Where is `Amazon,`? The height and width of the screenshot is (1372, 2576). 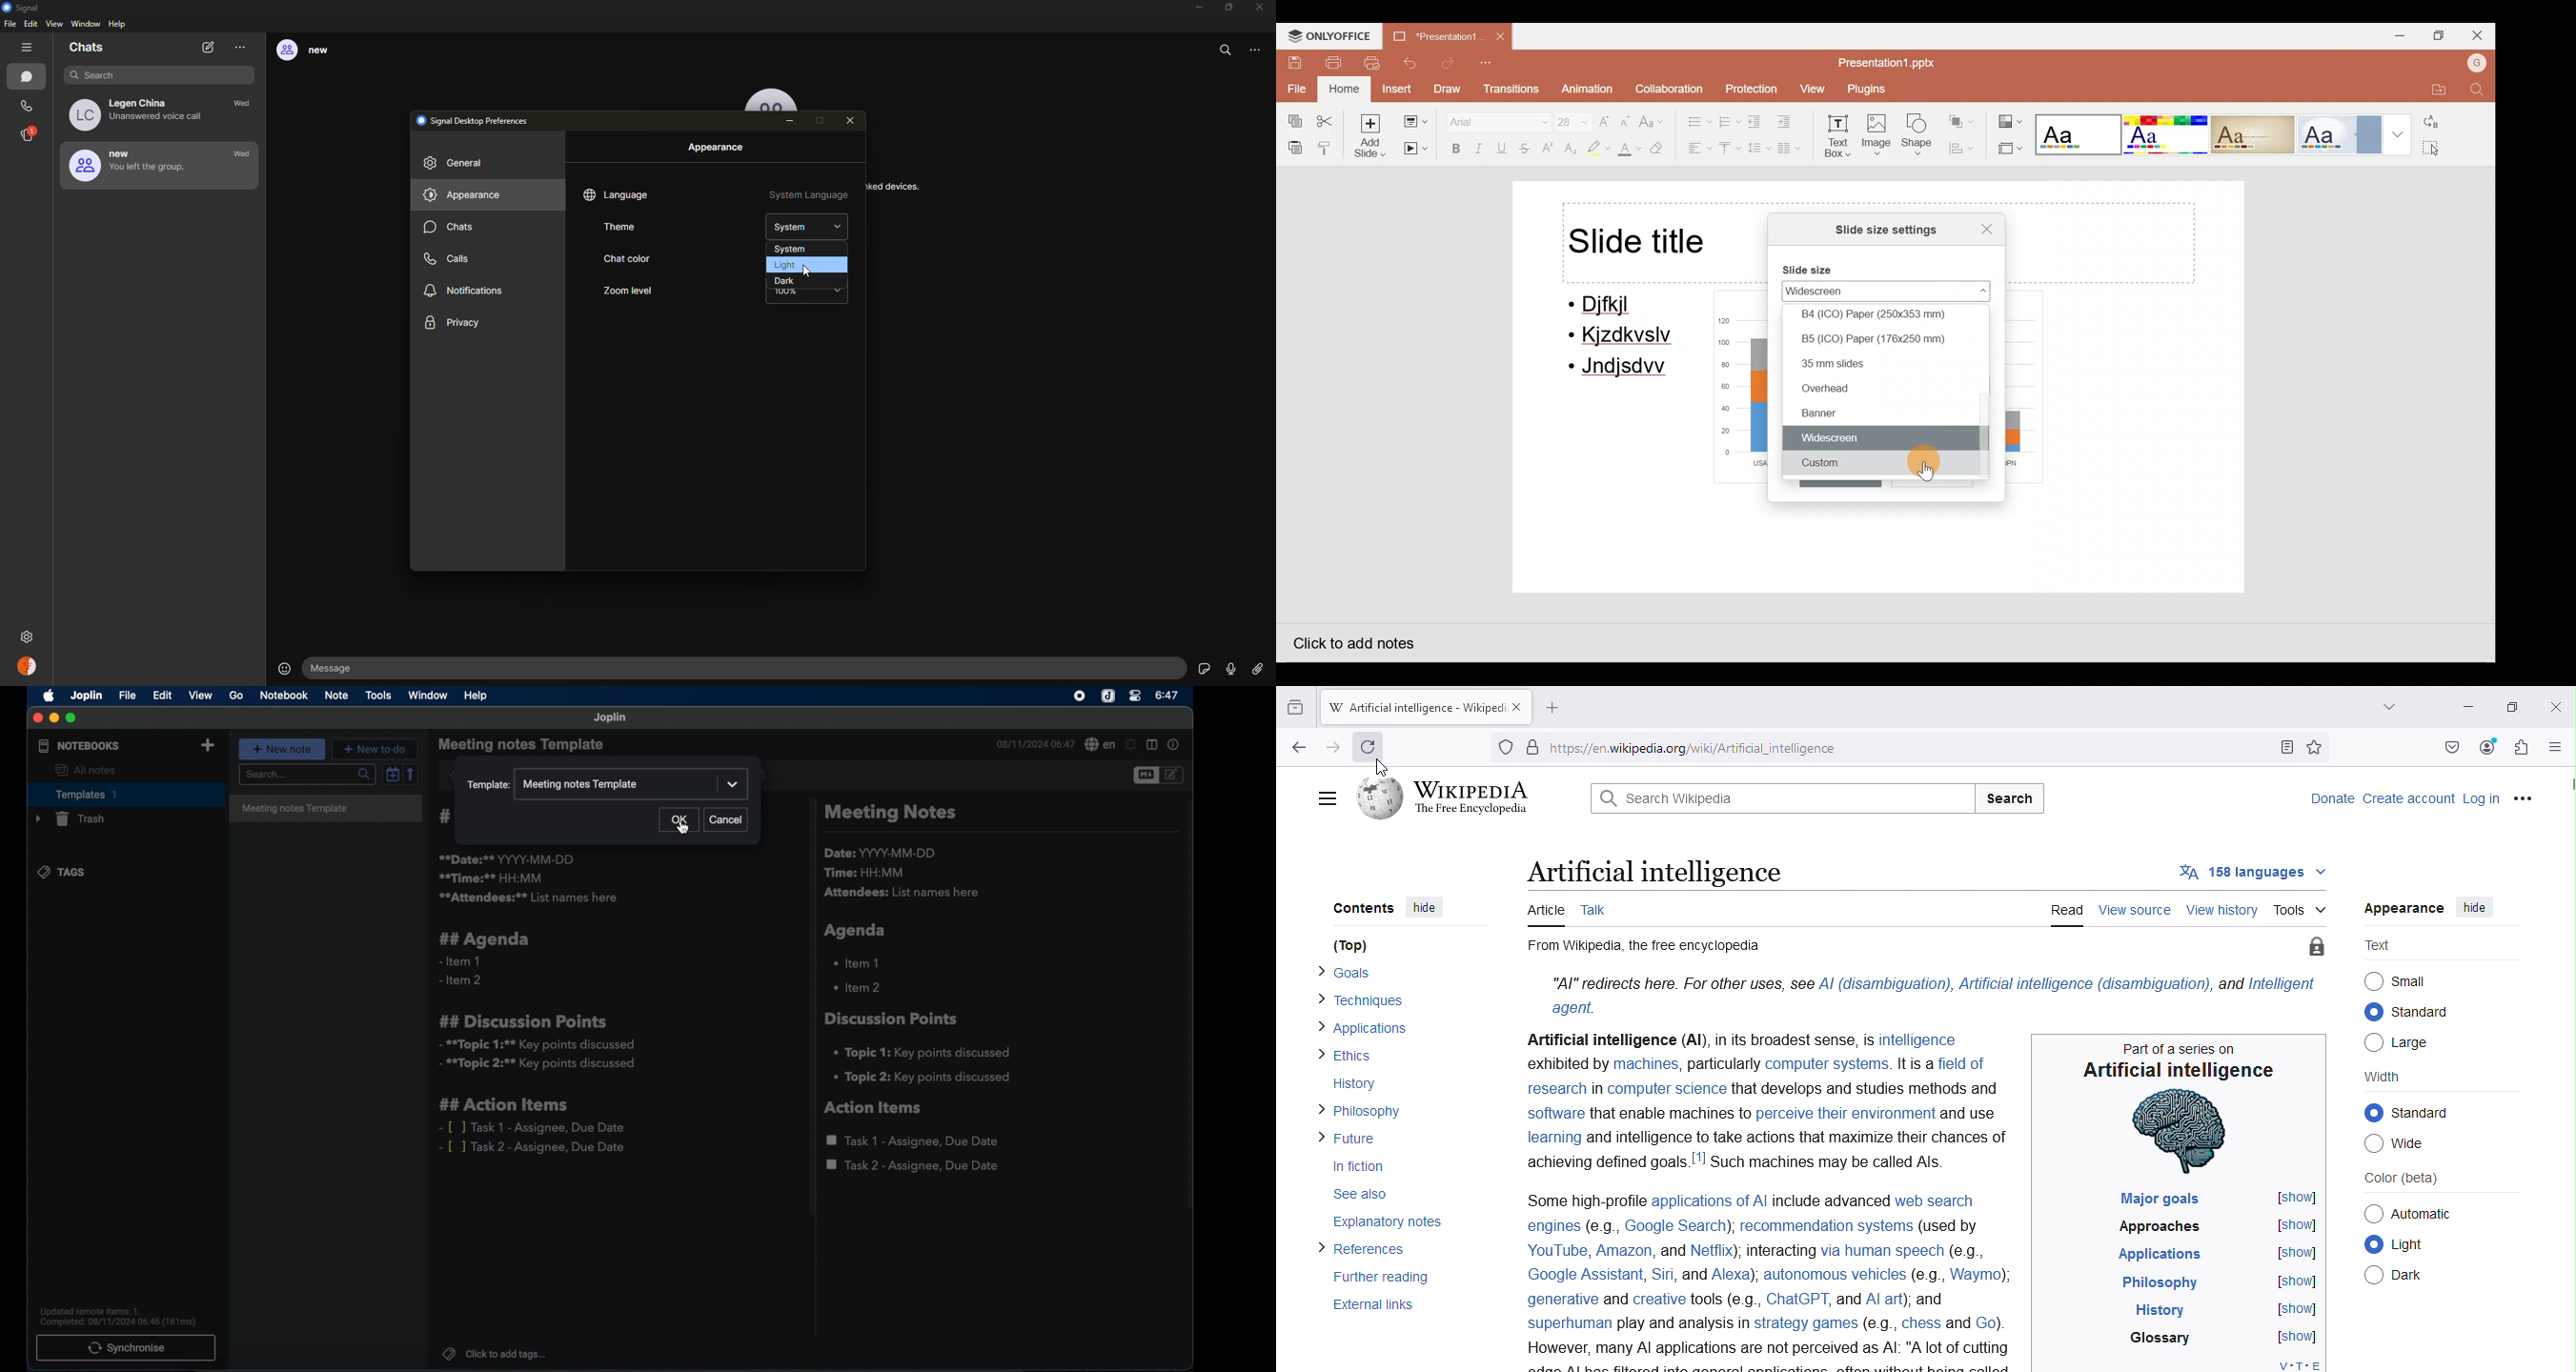 Amazon, is located at coordinates (1620, 1250).